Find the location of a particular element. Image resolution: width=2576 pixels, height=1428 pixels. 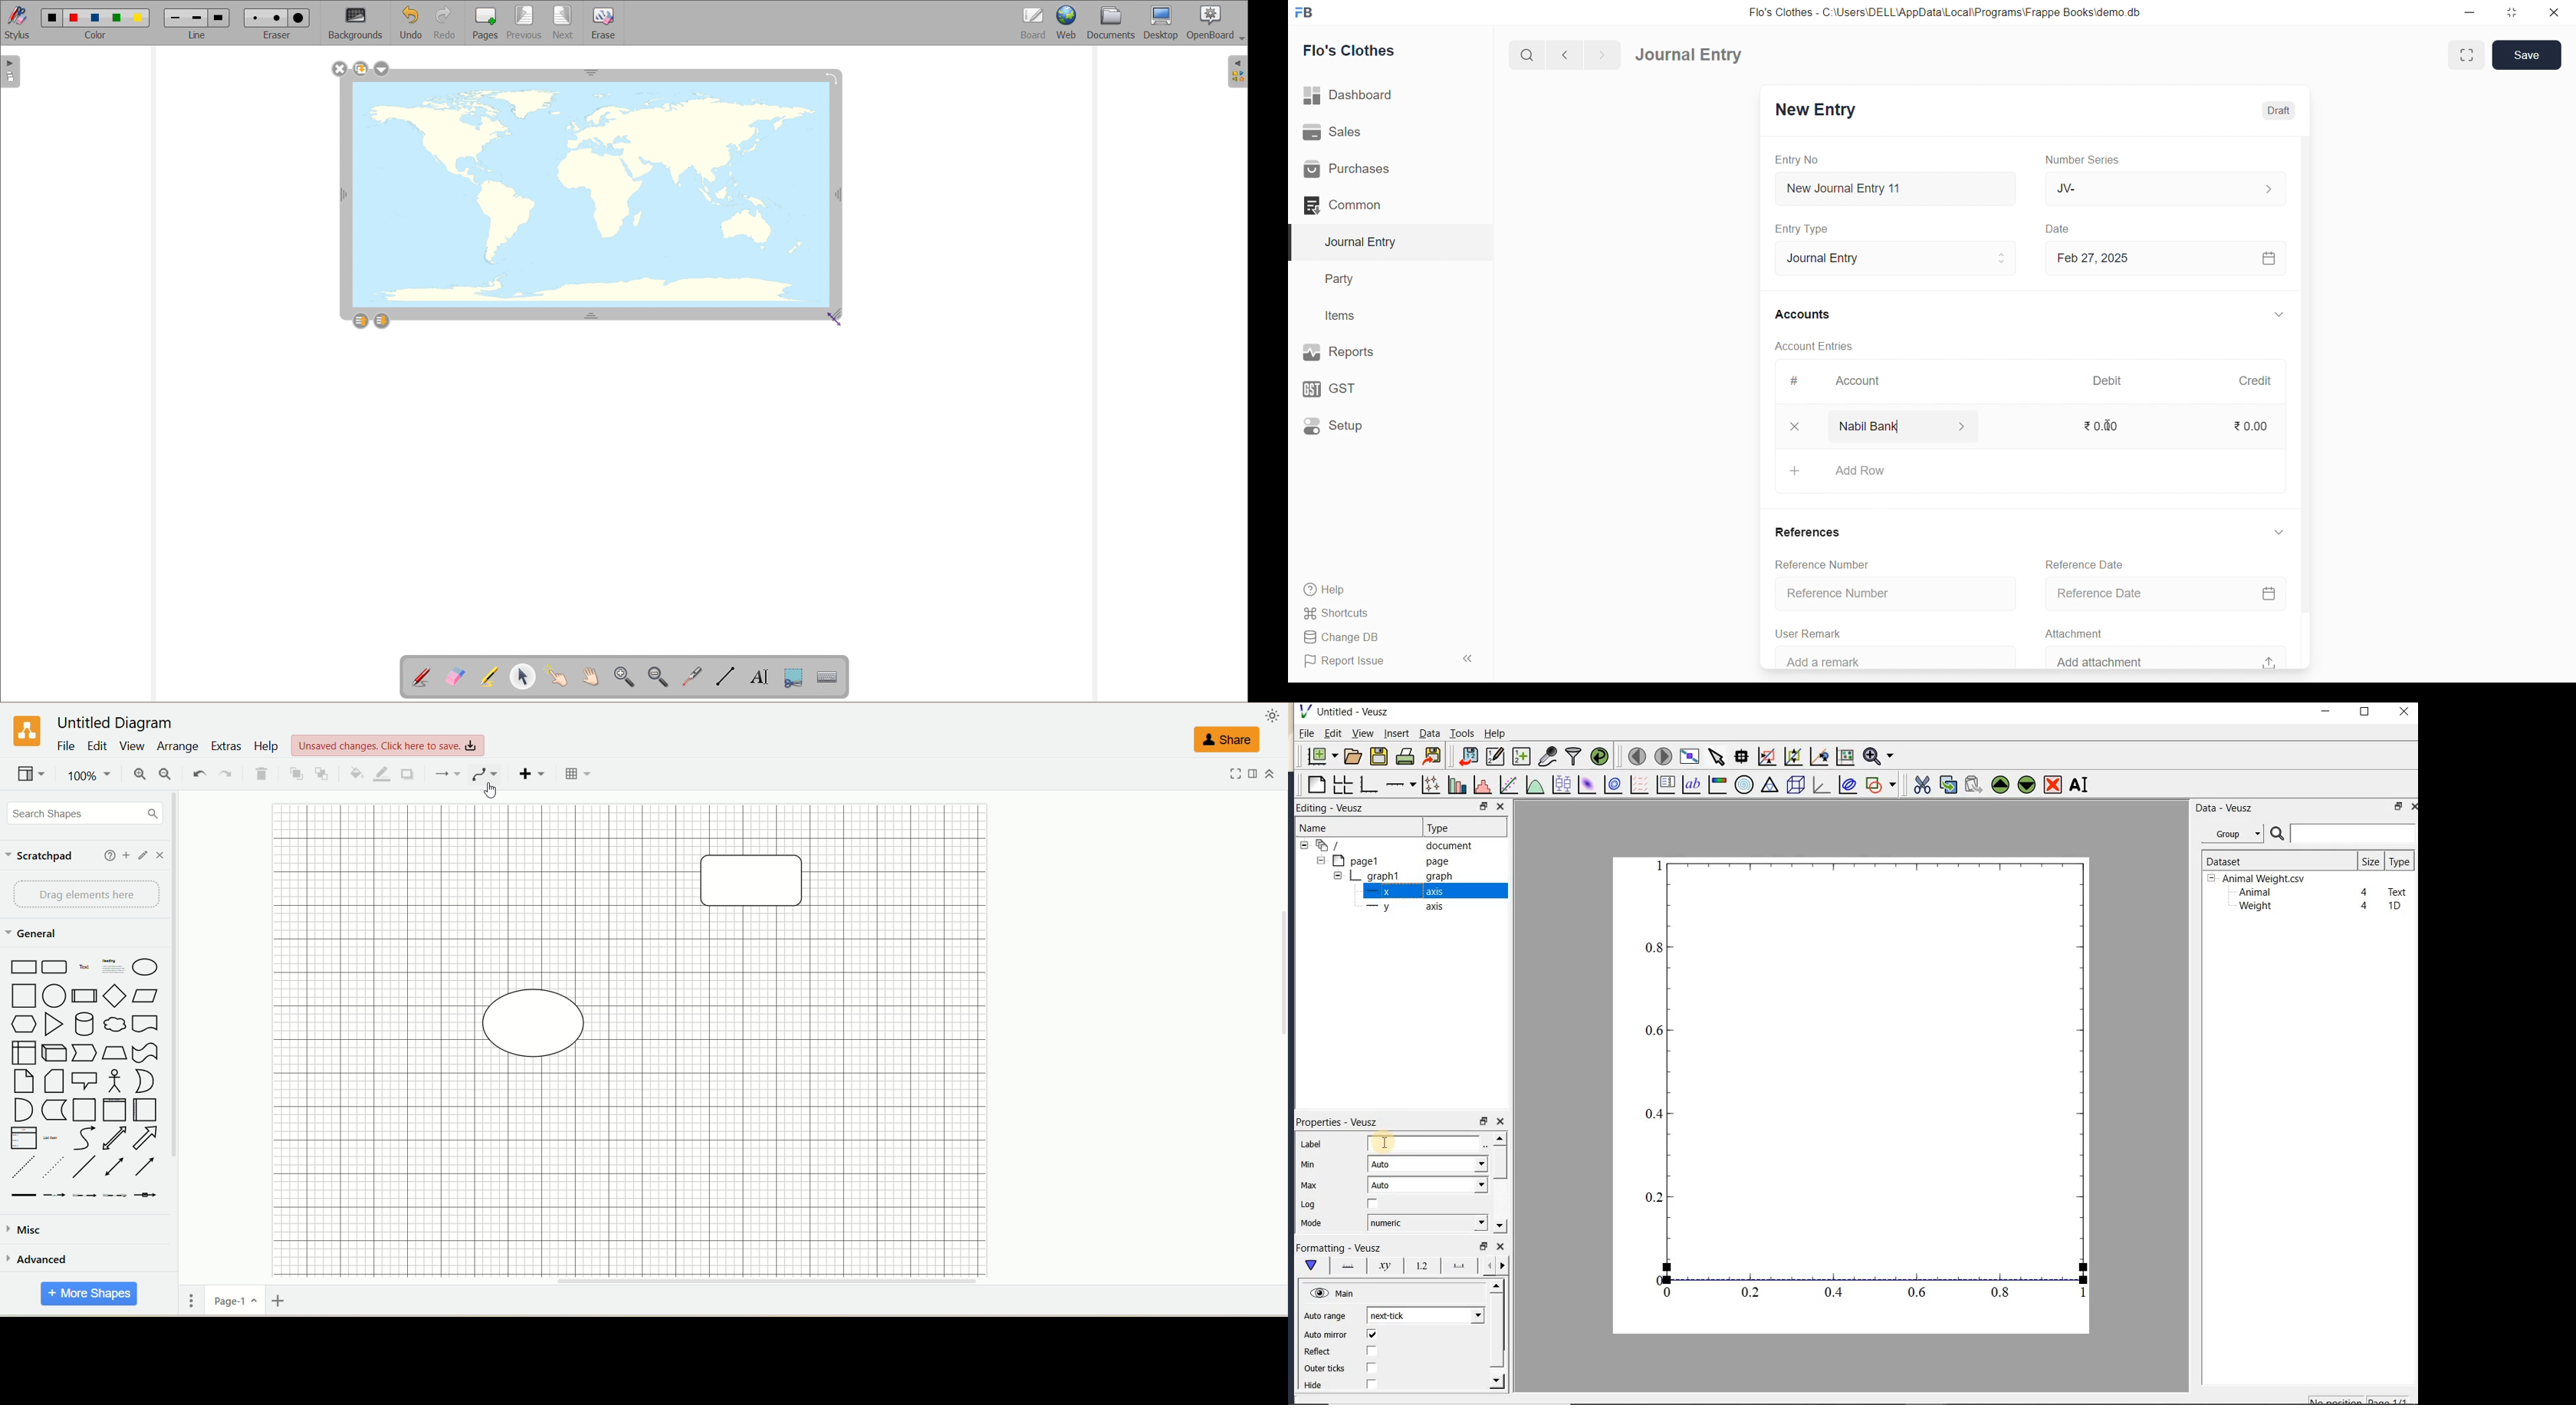

shadow is located at coordinates (412, 774).